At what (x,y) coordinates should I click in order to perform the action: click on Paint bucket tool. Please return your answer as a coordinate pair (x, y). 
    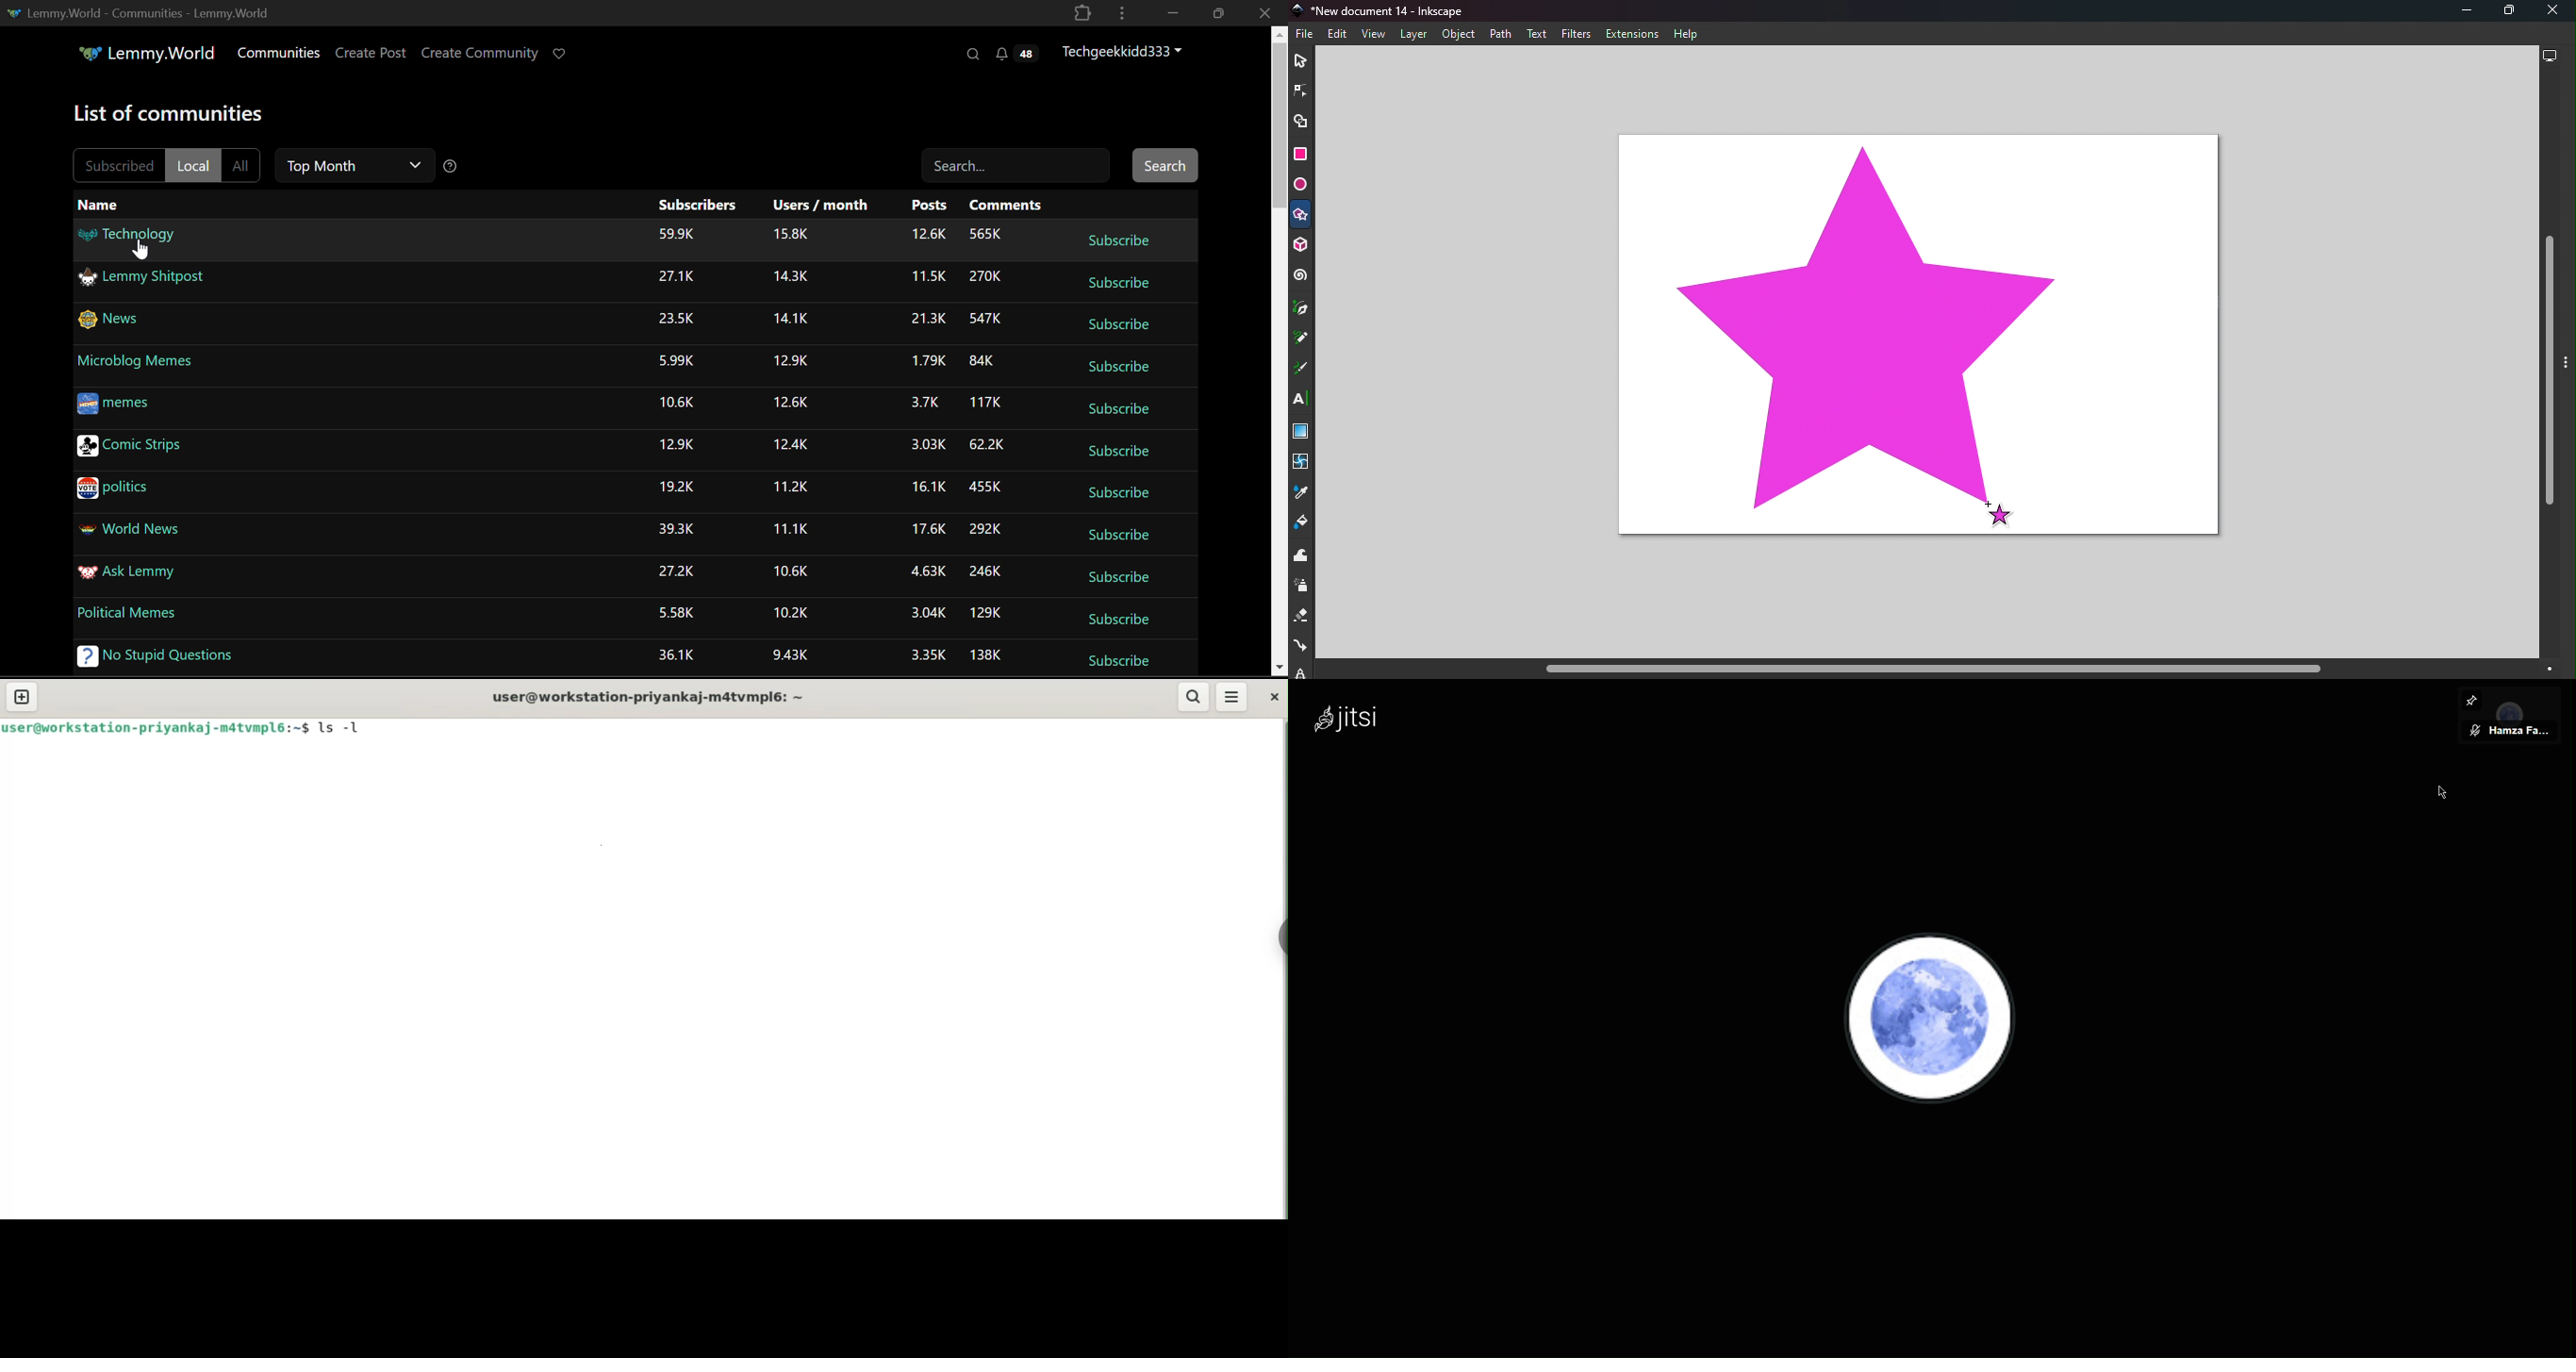
    Looking at the image, I should click on (1303, 524).